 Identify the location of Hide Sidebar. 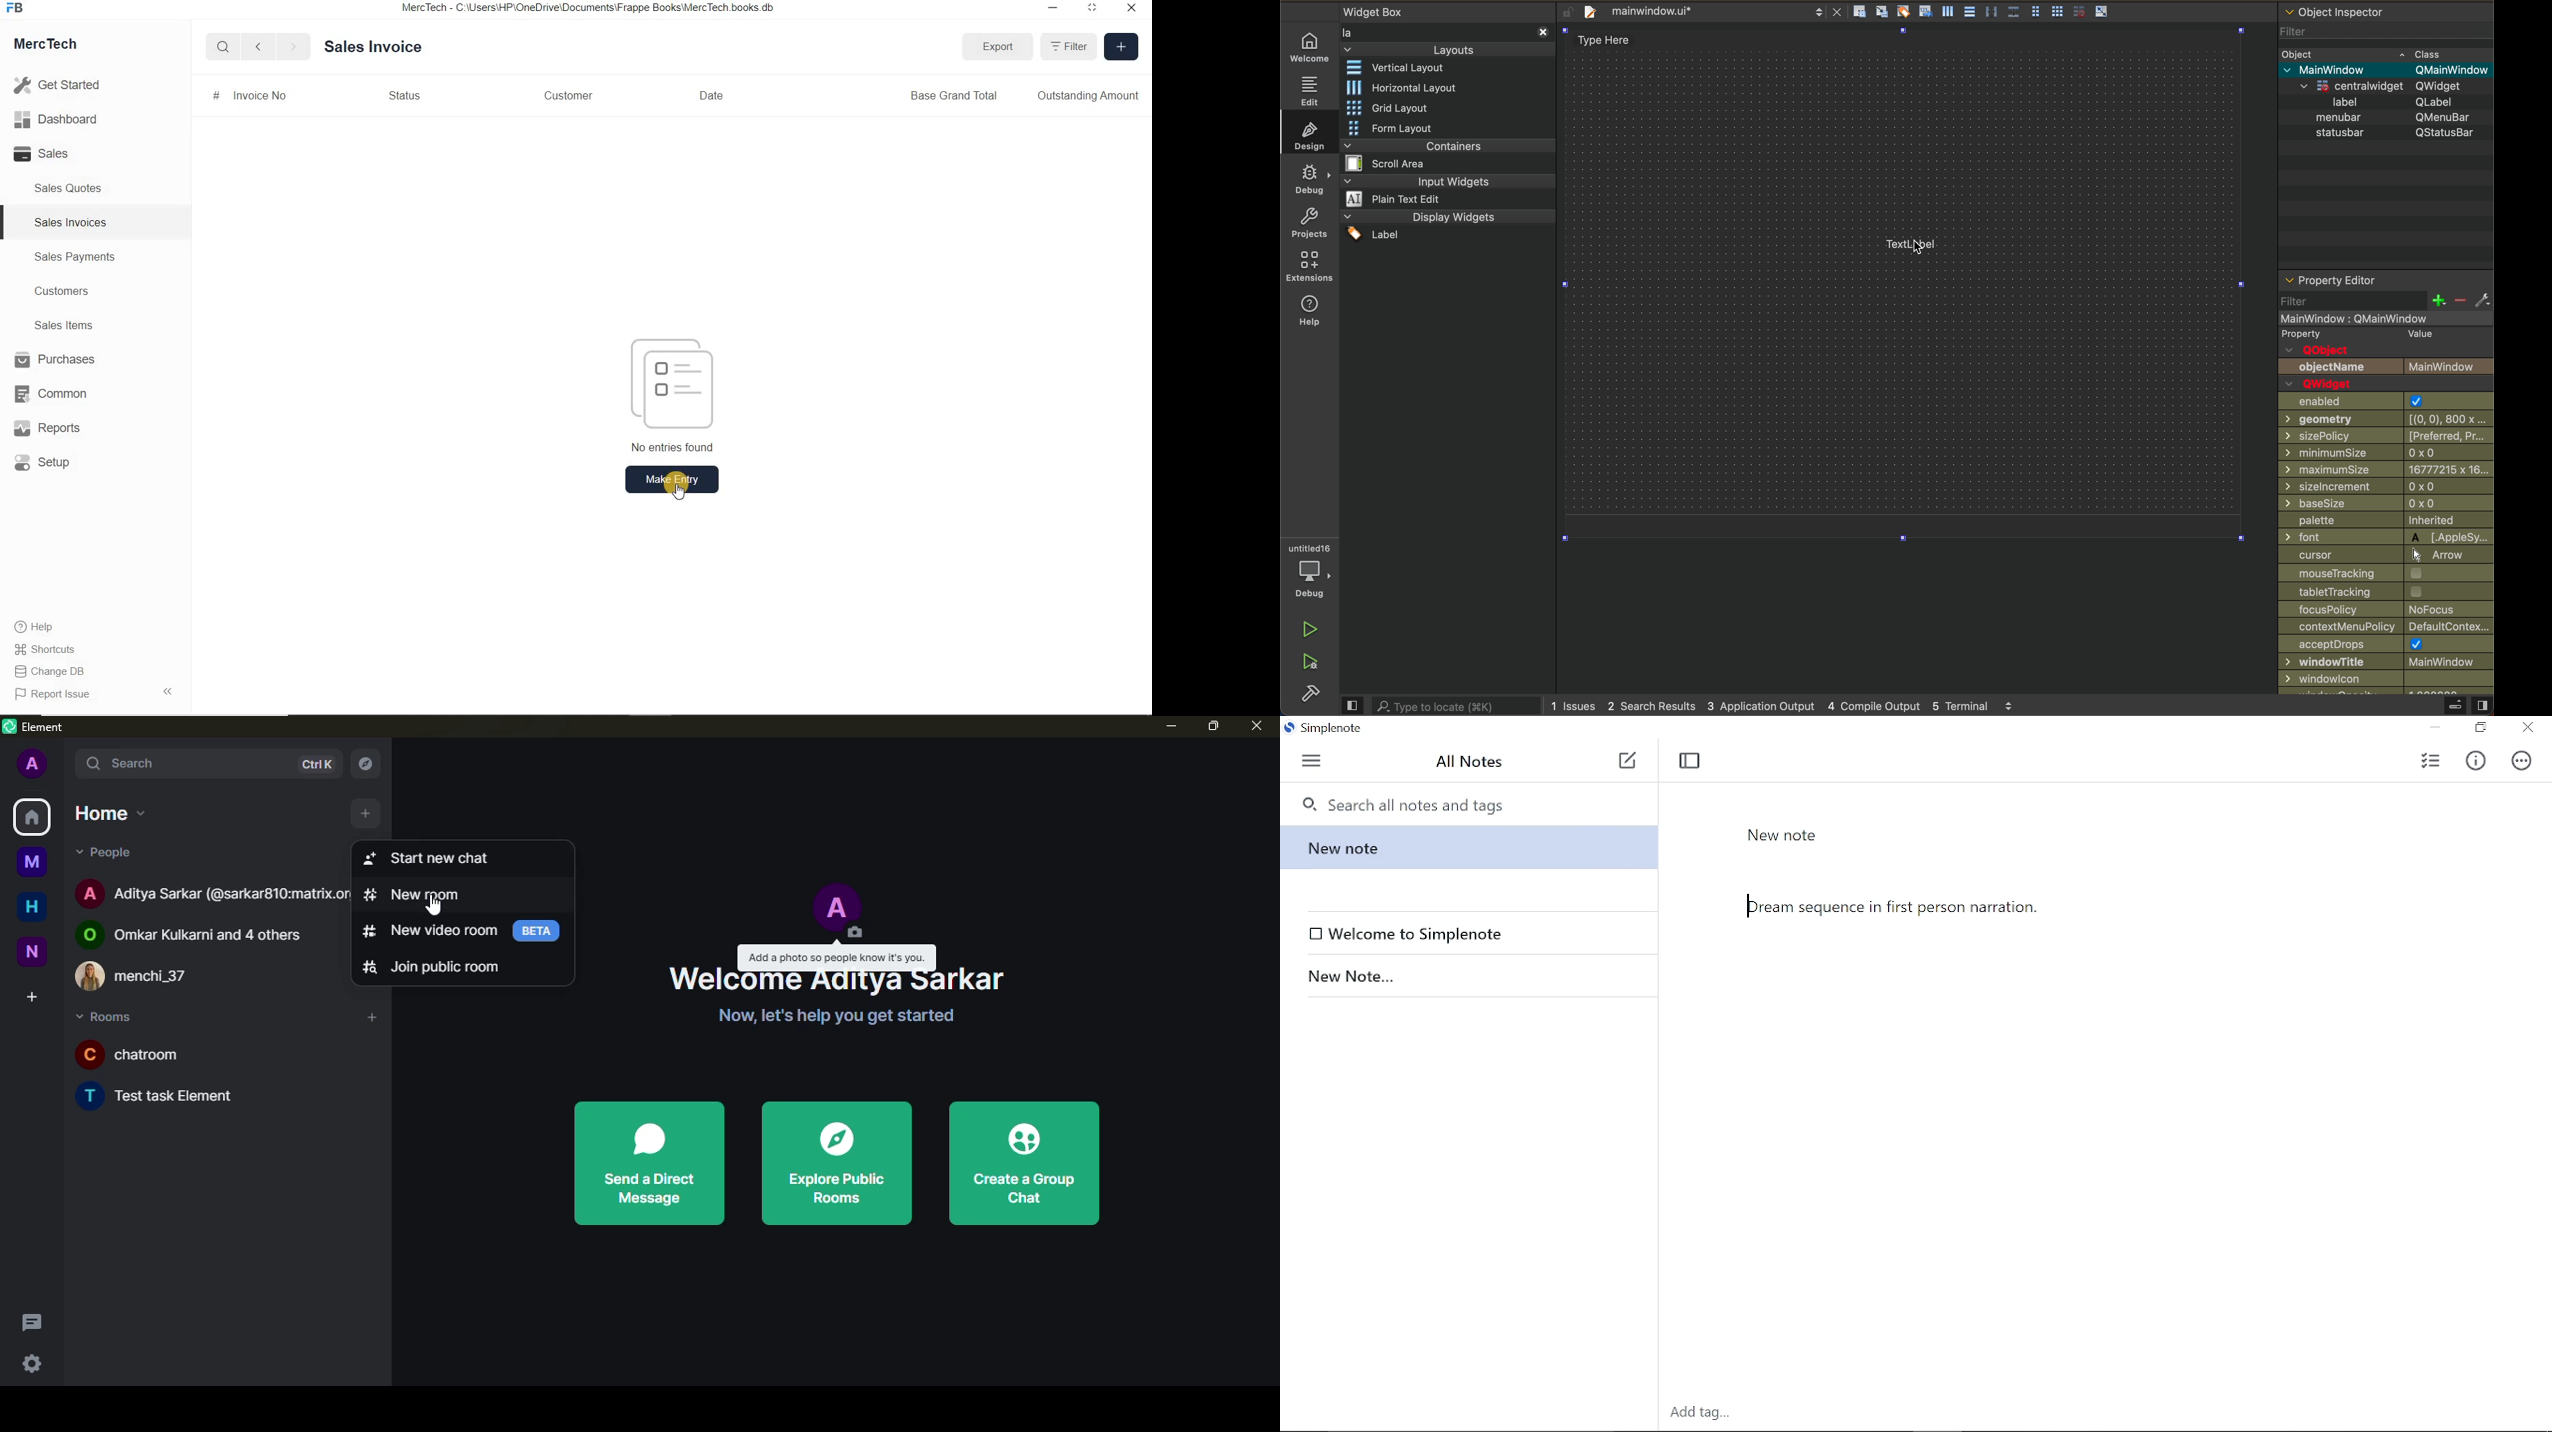
(167, 691).